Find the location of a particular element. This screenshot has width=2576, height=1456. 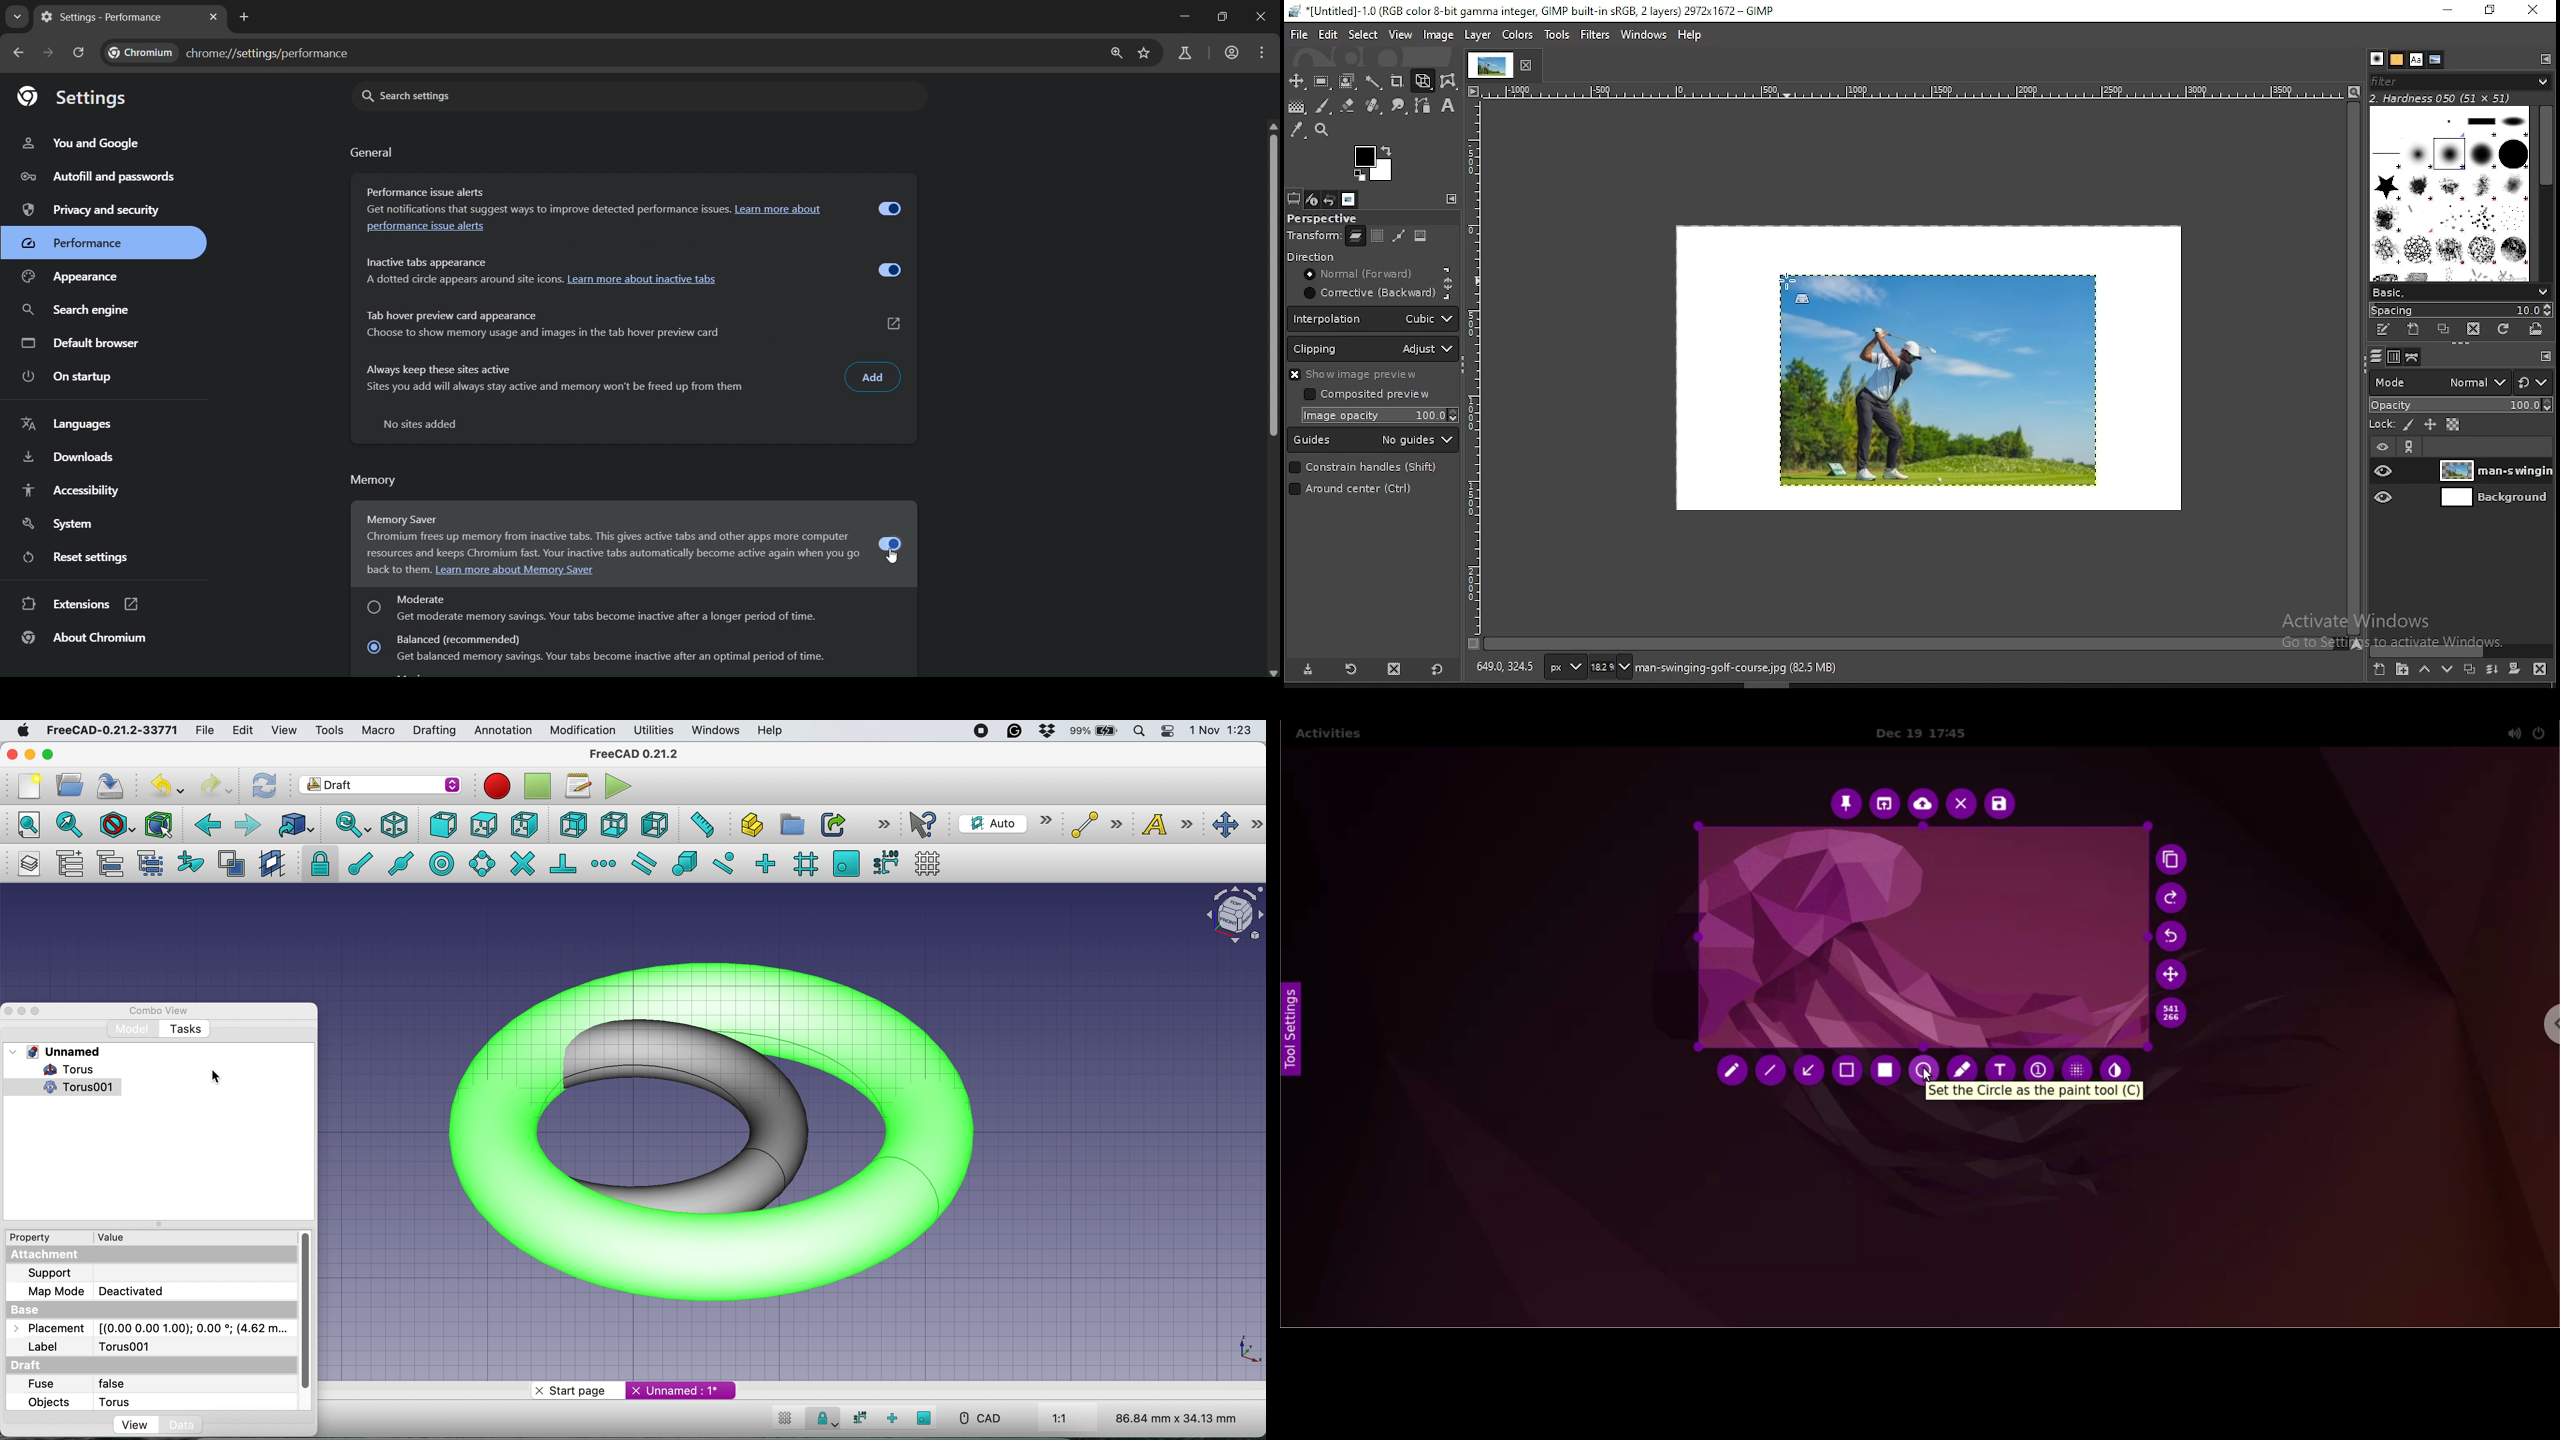

minimize is located at coordinates (1181, 15).